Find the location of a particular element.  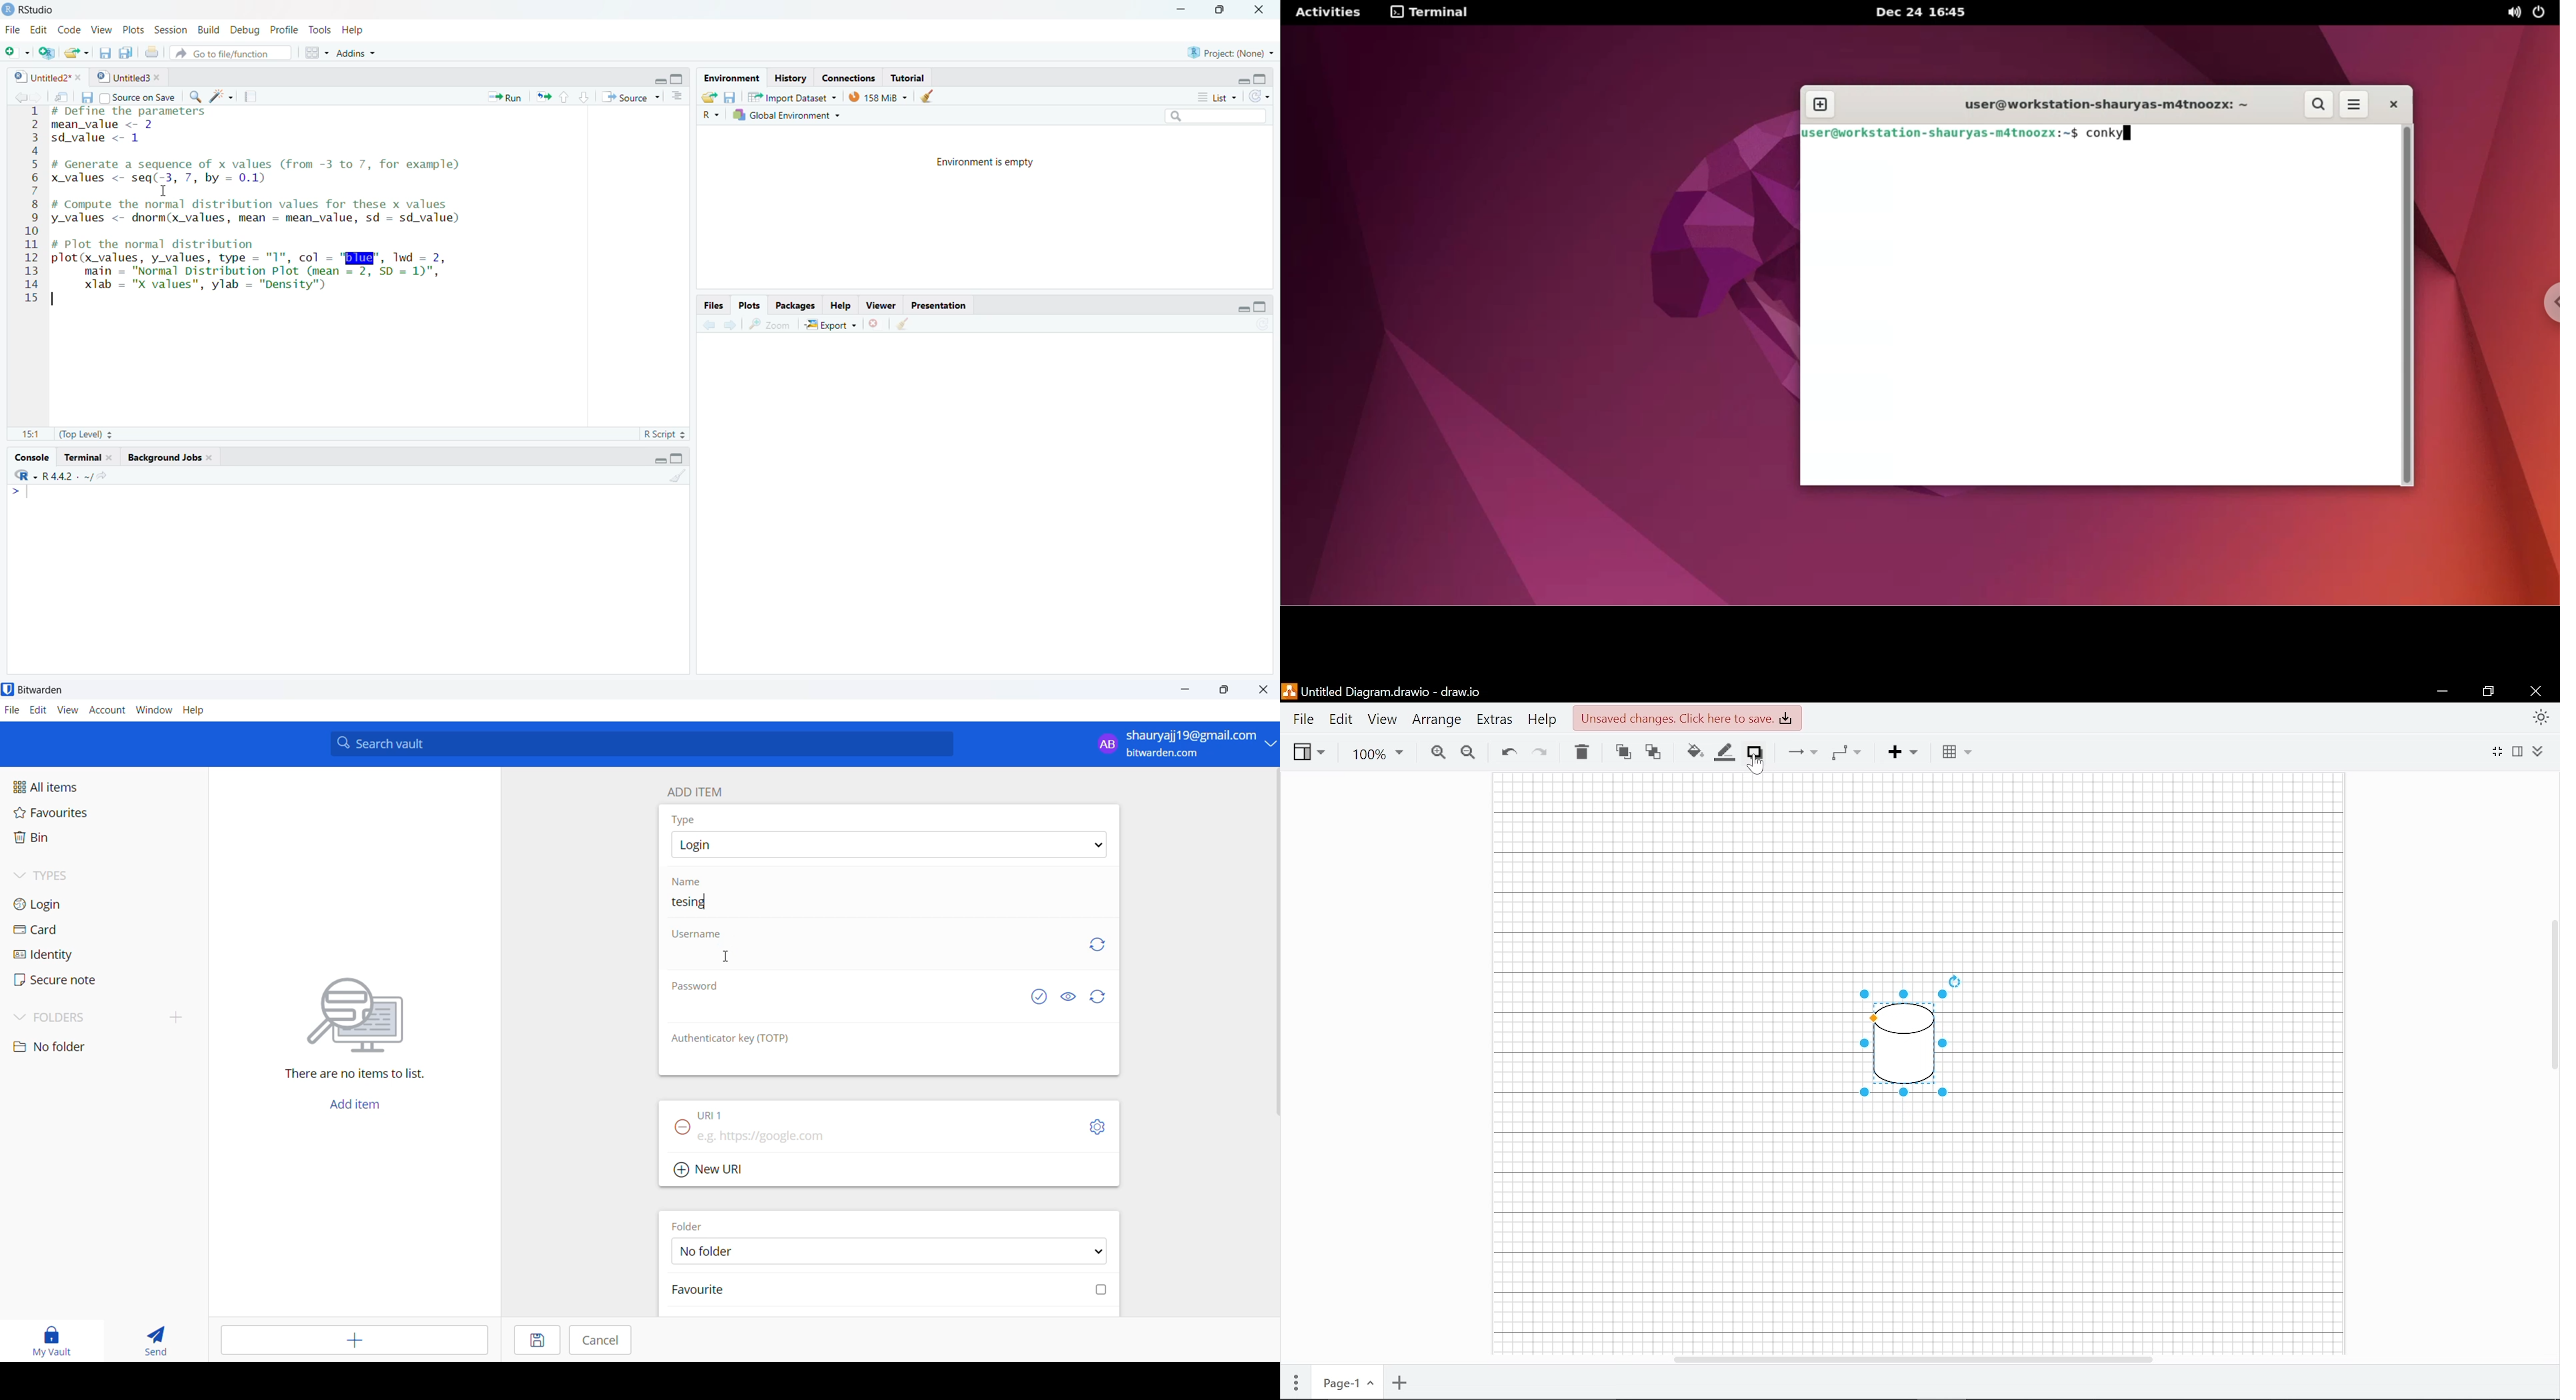

Background Jobs is located at coordinates (183, 458).